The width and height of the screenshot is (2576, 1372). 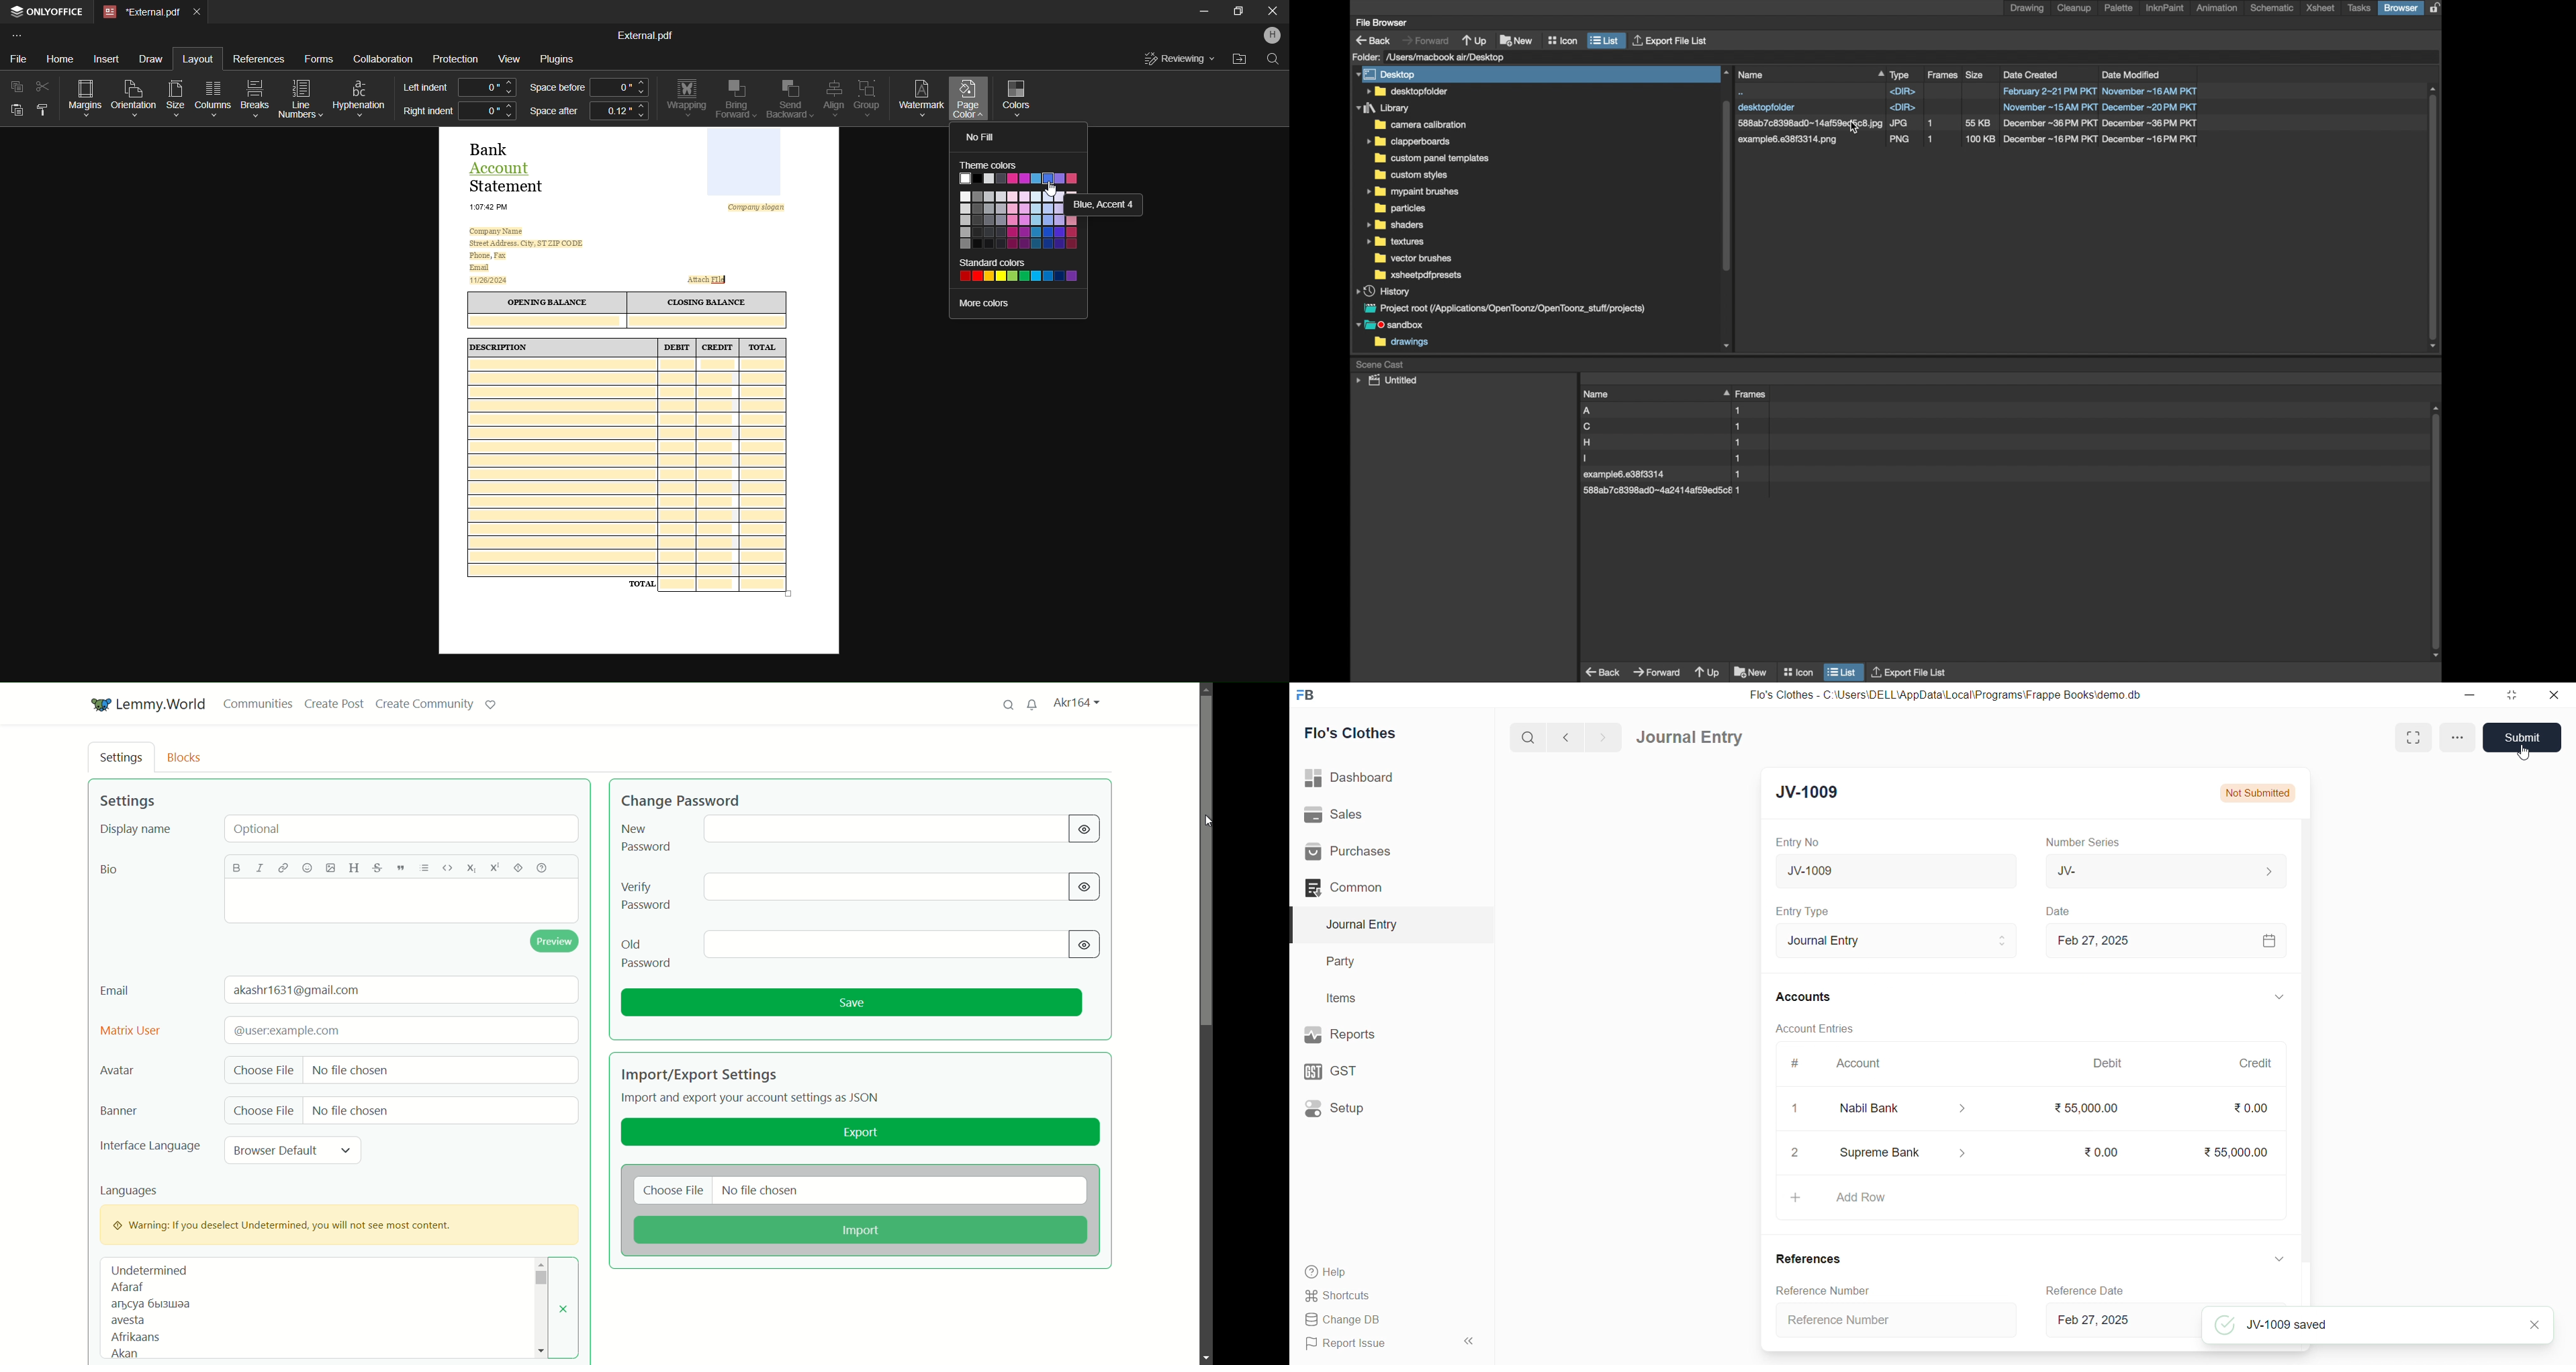 I want to click on minimize, so click(x=2468, y=694).